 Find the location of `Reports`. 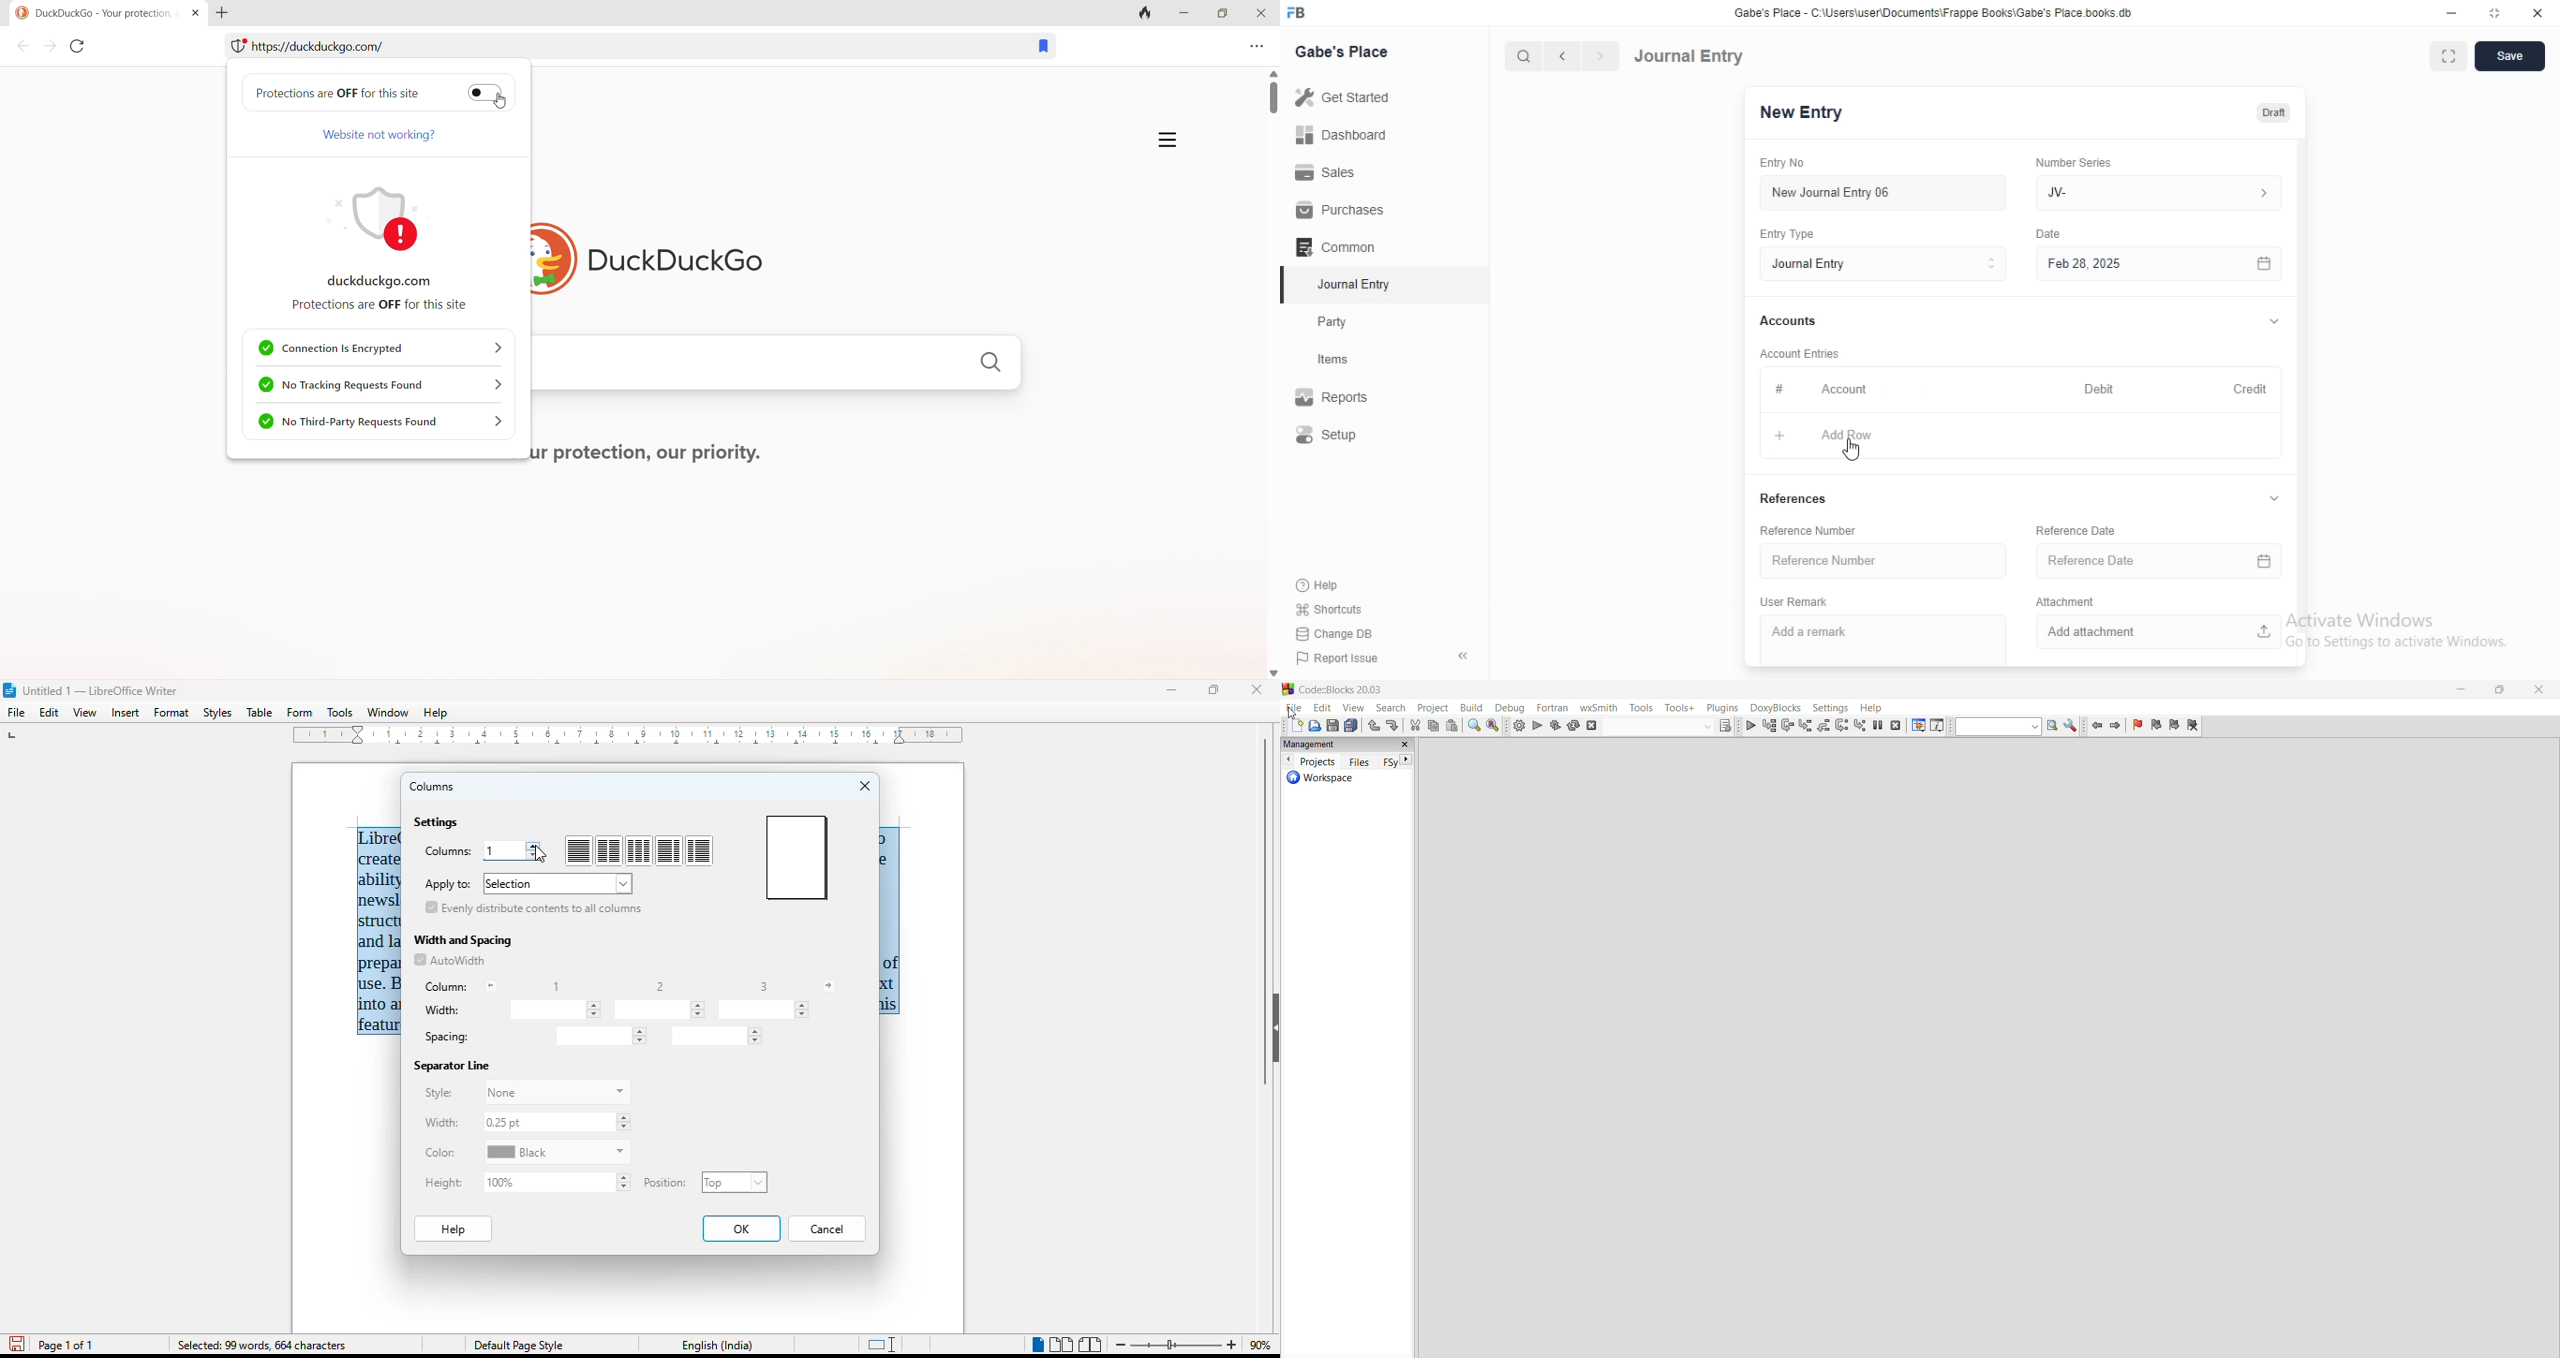

Reports is located at coordinates (1345, 399).